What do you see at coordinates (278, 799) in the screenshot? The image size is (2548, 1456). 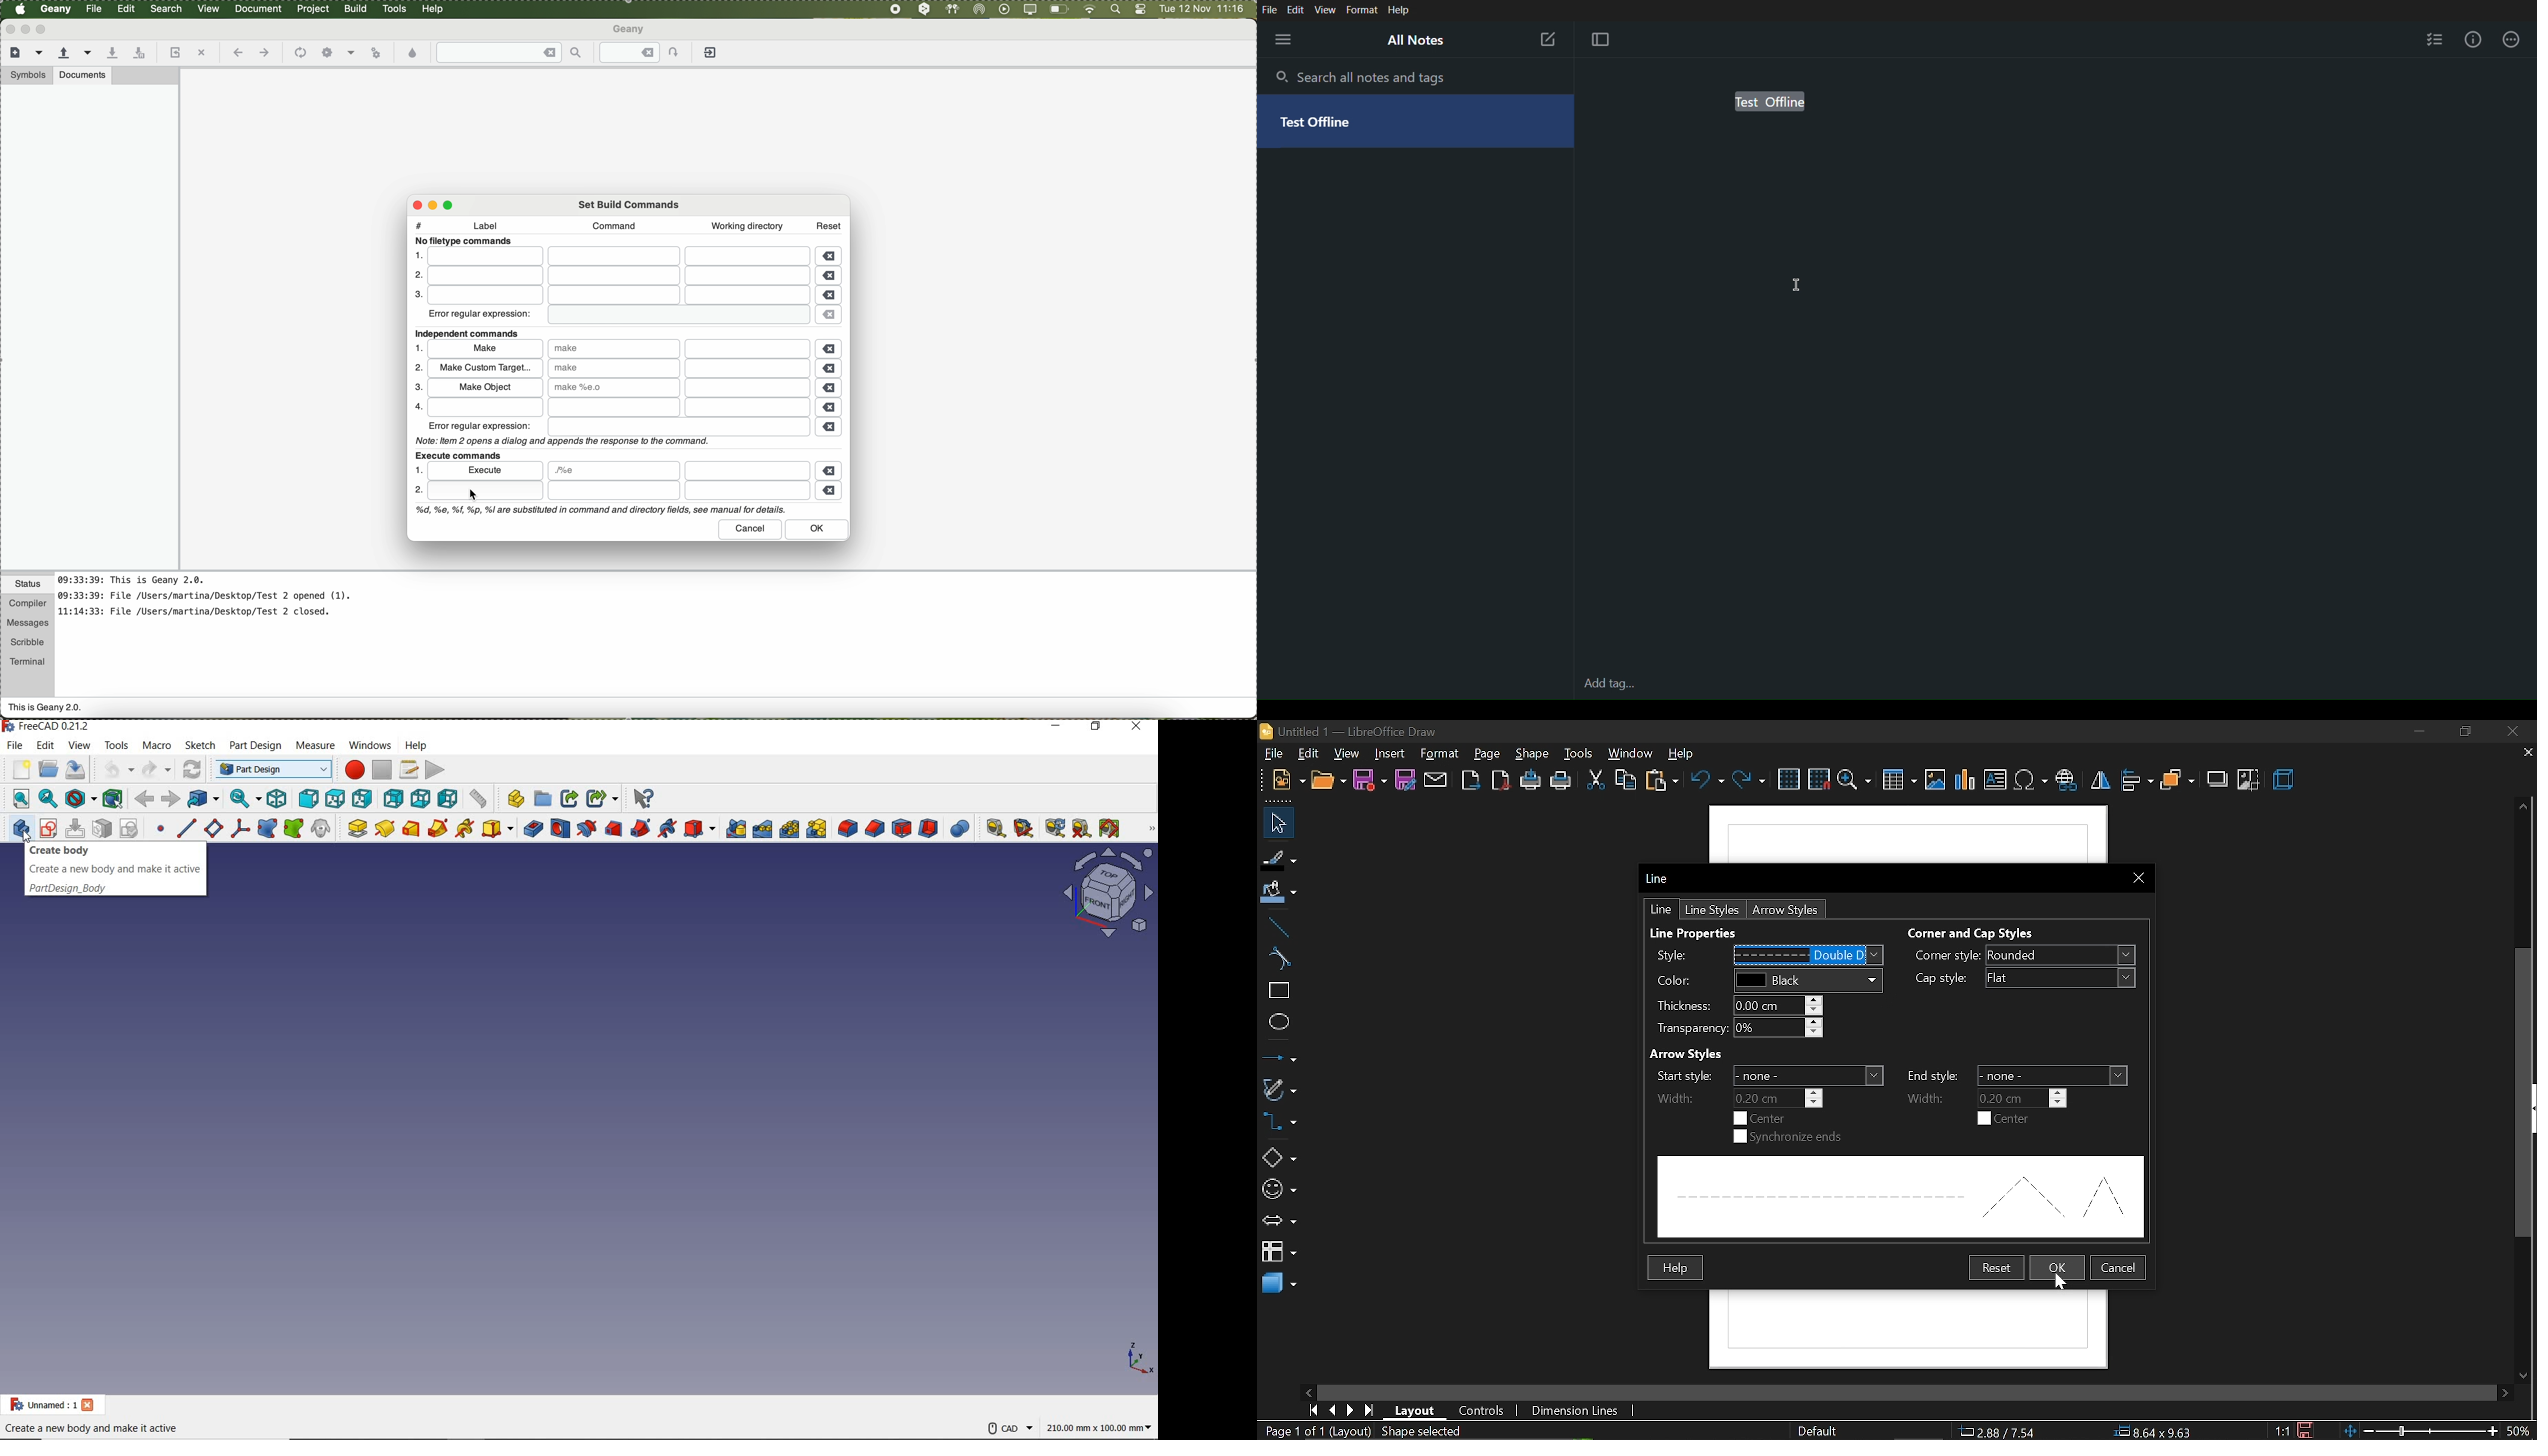 I see `isometric` at bounding box center [278, 799].